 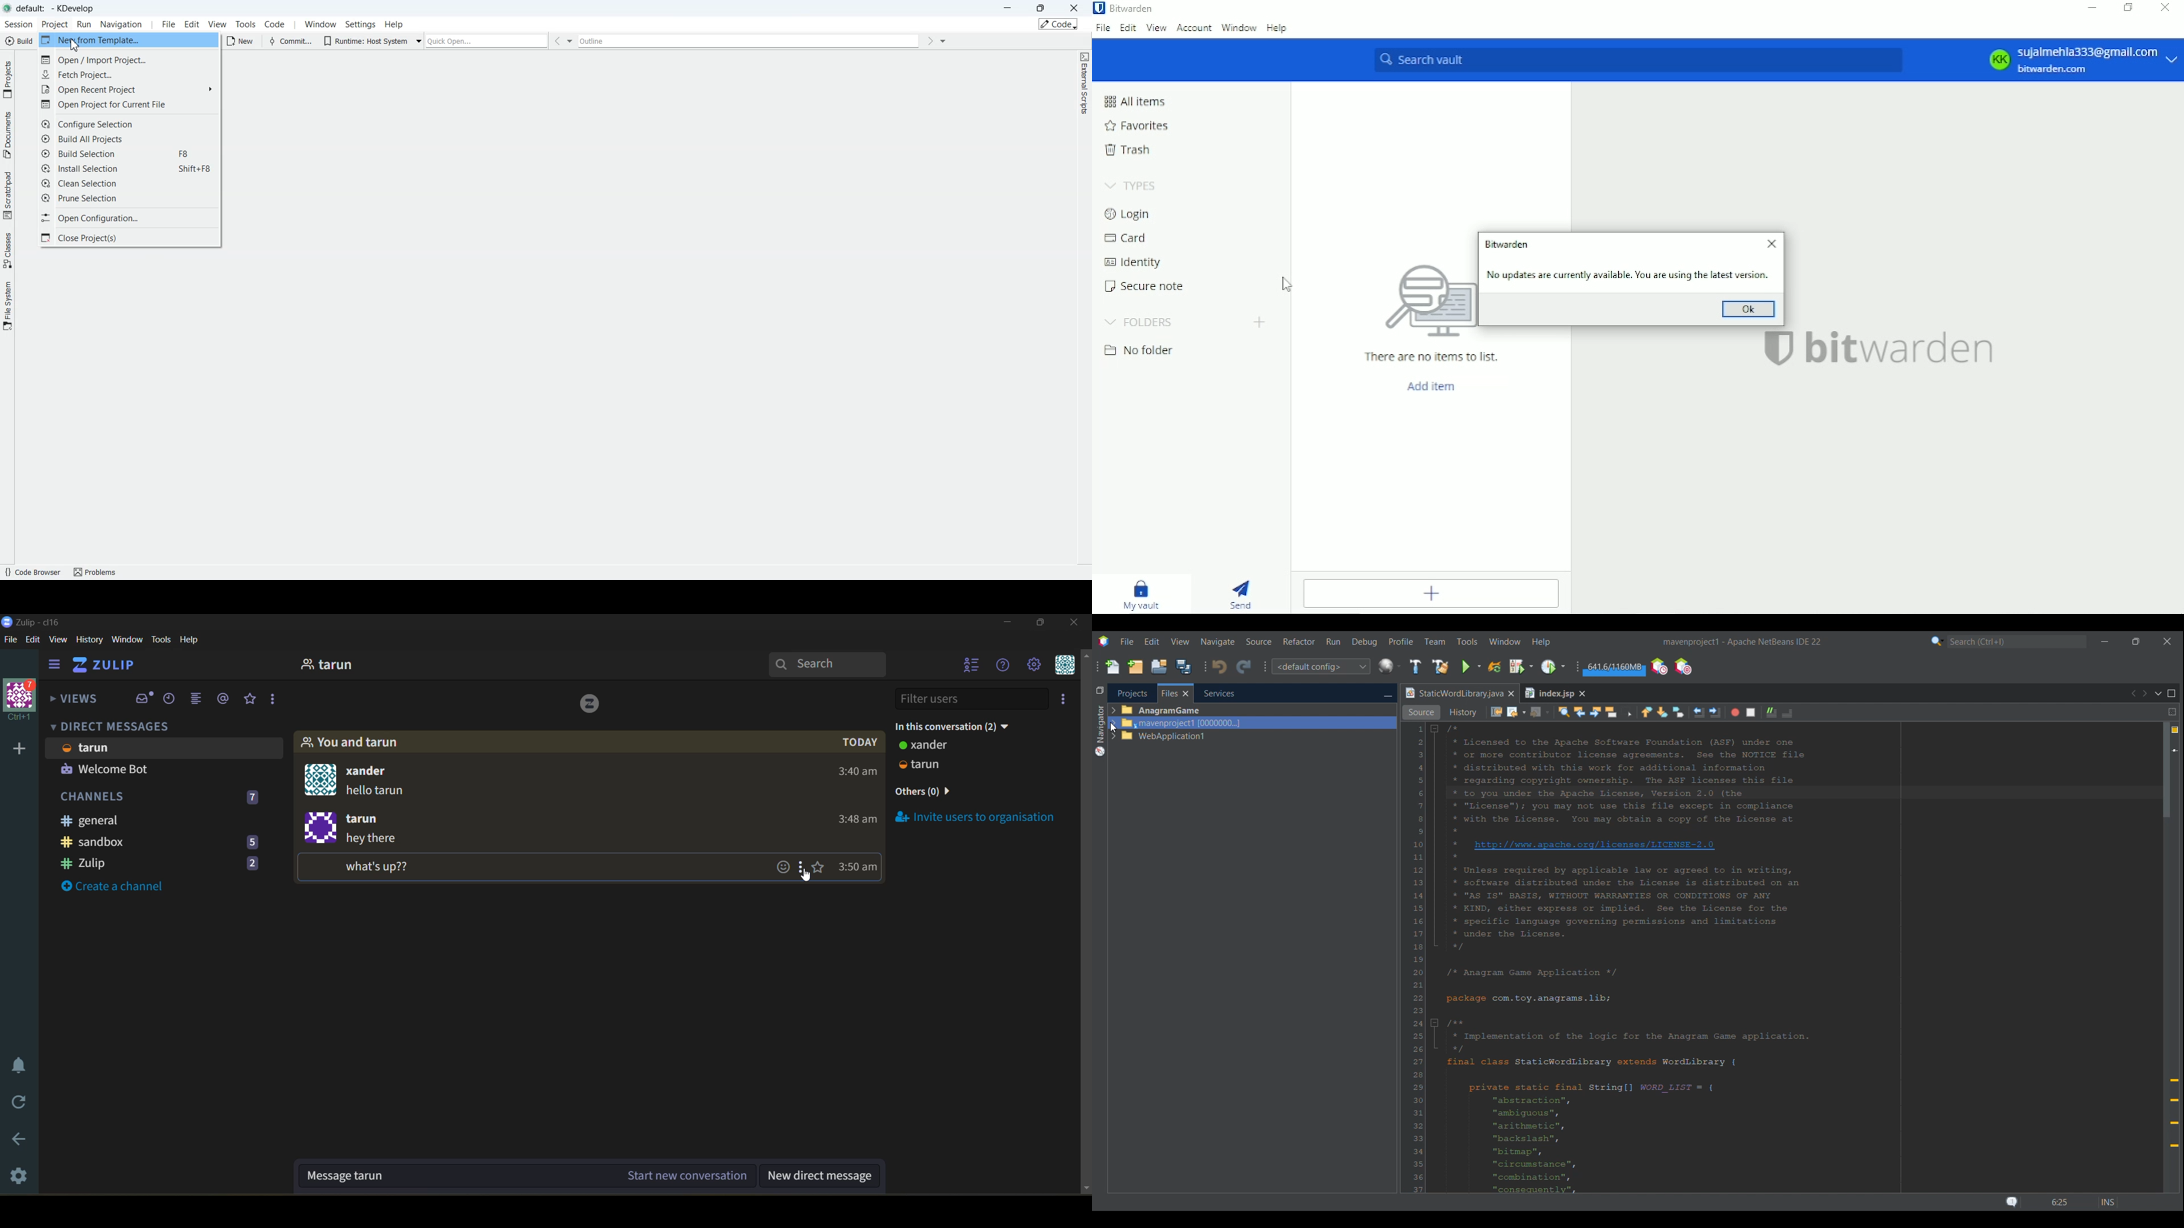 I want to click on message timestamp, so click(x=860, y=869).